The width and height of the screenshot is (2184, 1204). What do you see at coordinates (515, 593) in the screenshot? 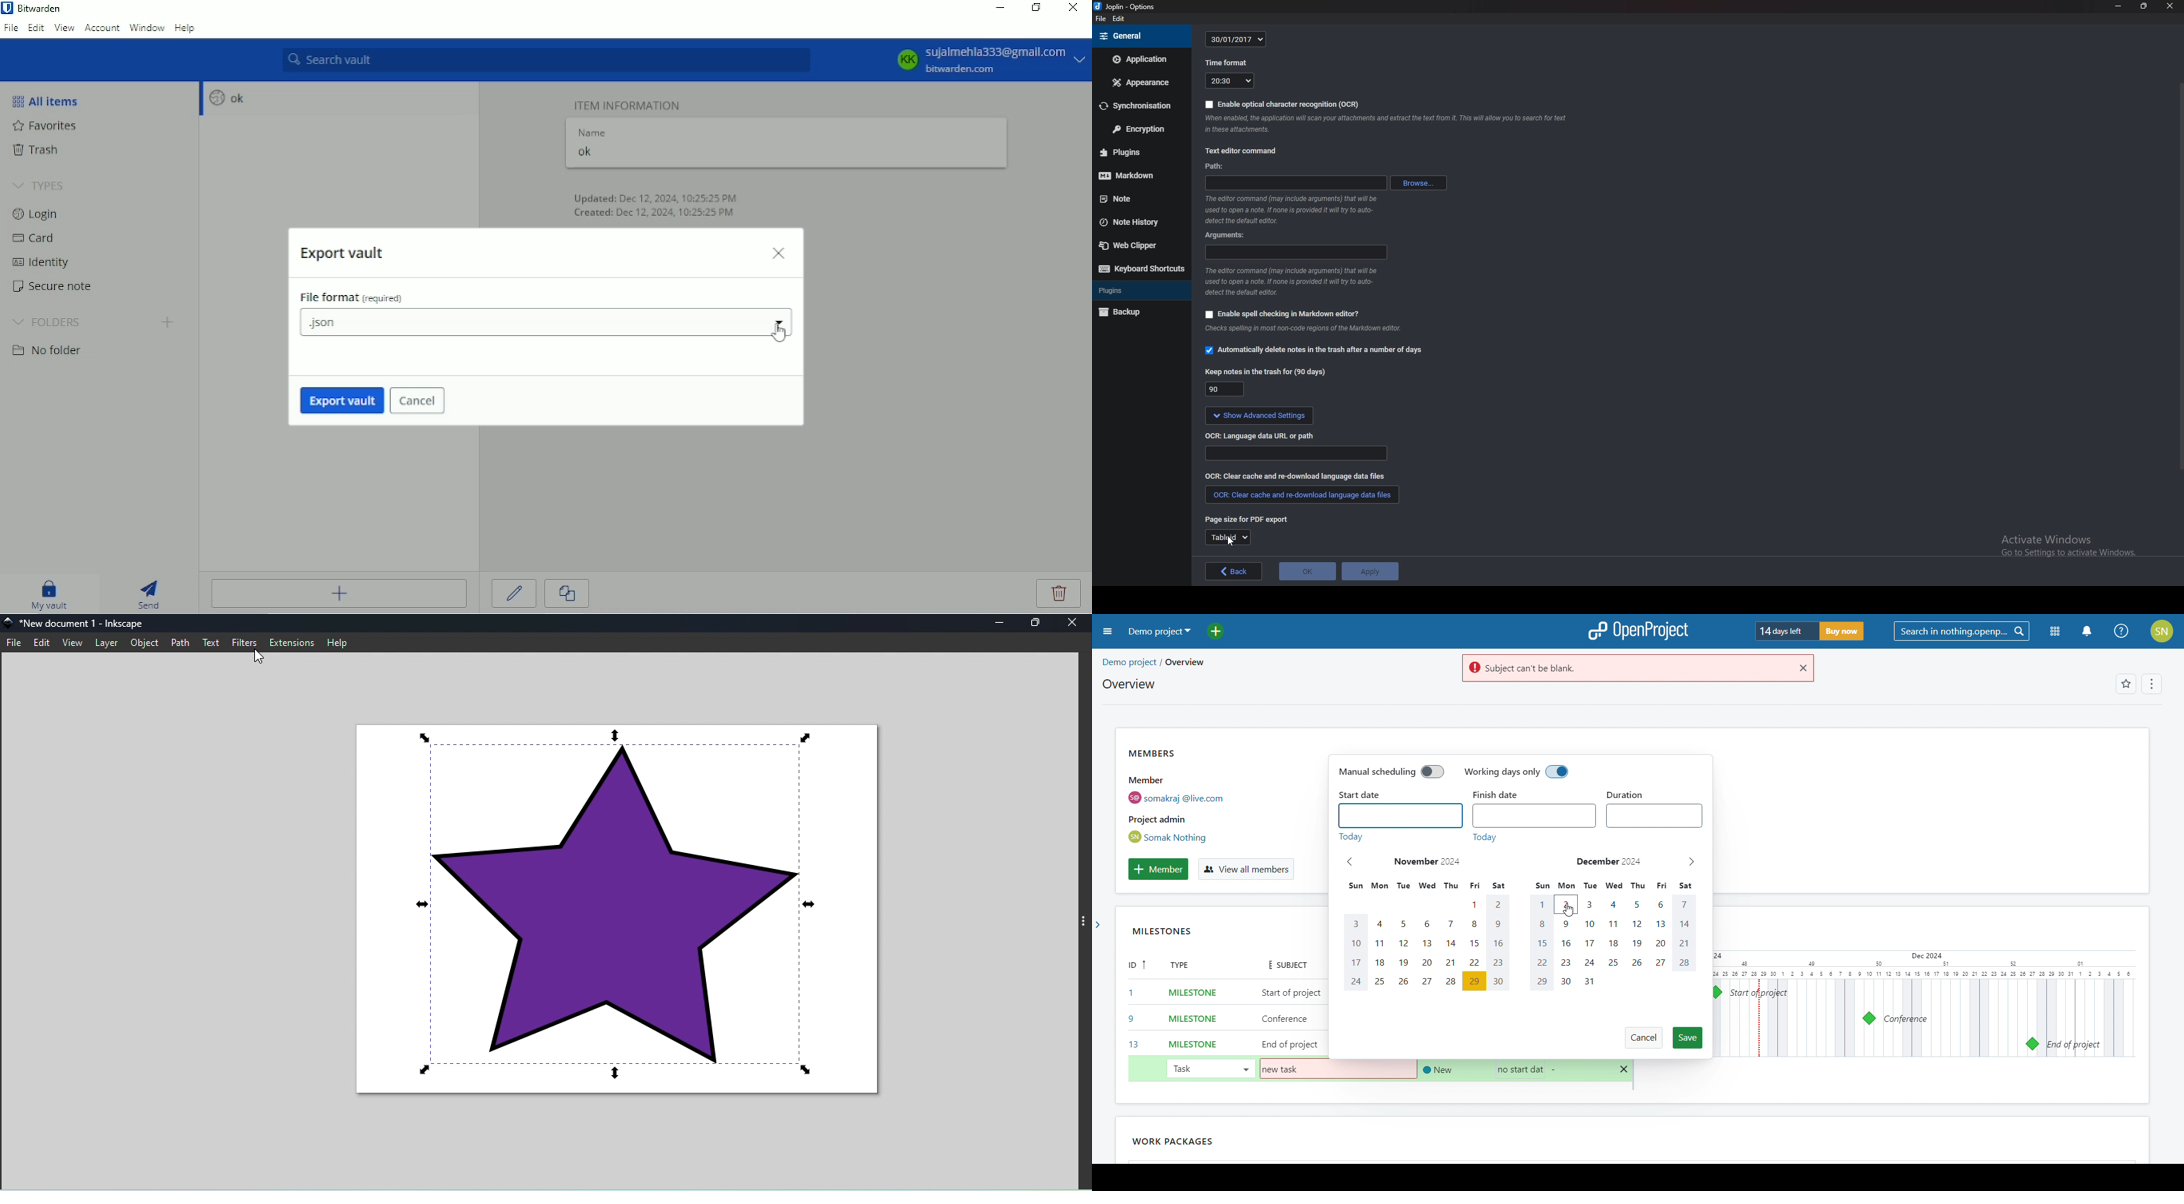
I see `Edit` at bounding box center [515, 593].